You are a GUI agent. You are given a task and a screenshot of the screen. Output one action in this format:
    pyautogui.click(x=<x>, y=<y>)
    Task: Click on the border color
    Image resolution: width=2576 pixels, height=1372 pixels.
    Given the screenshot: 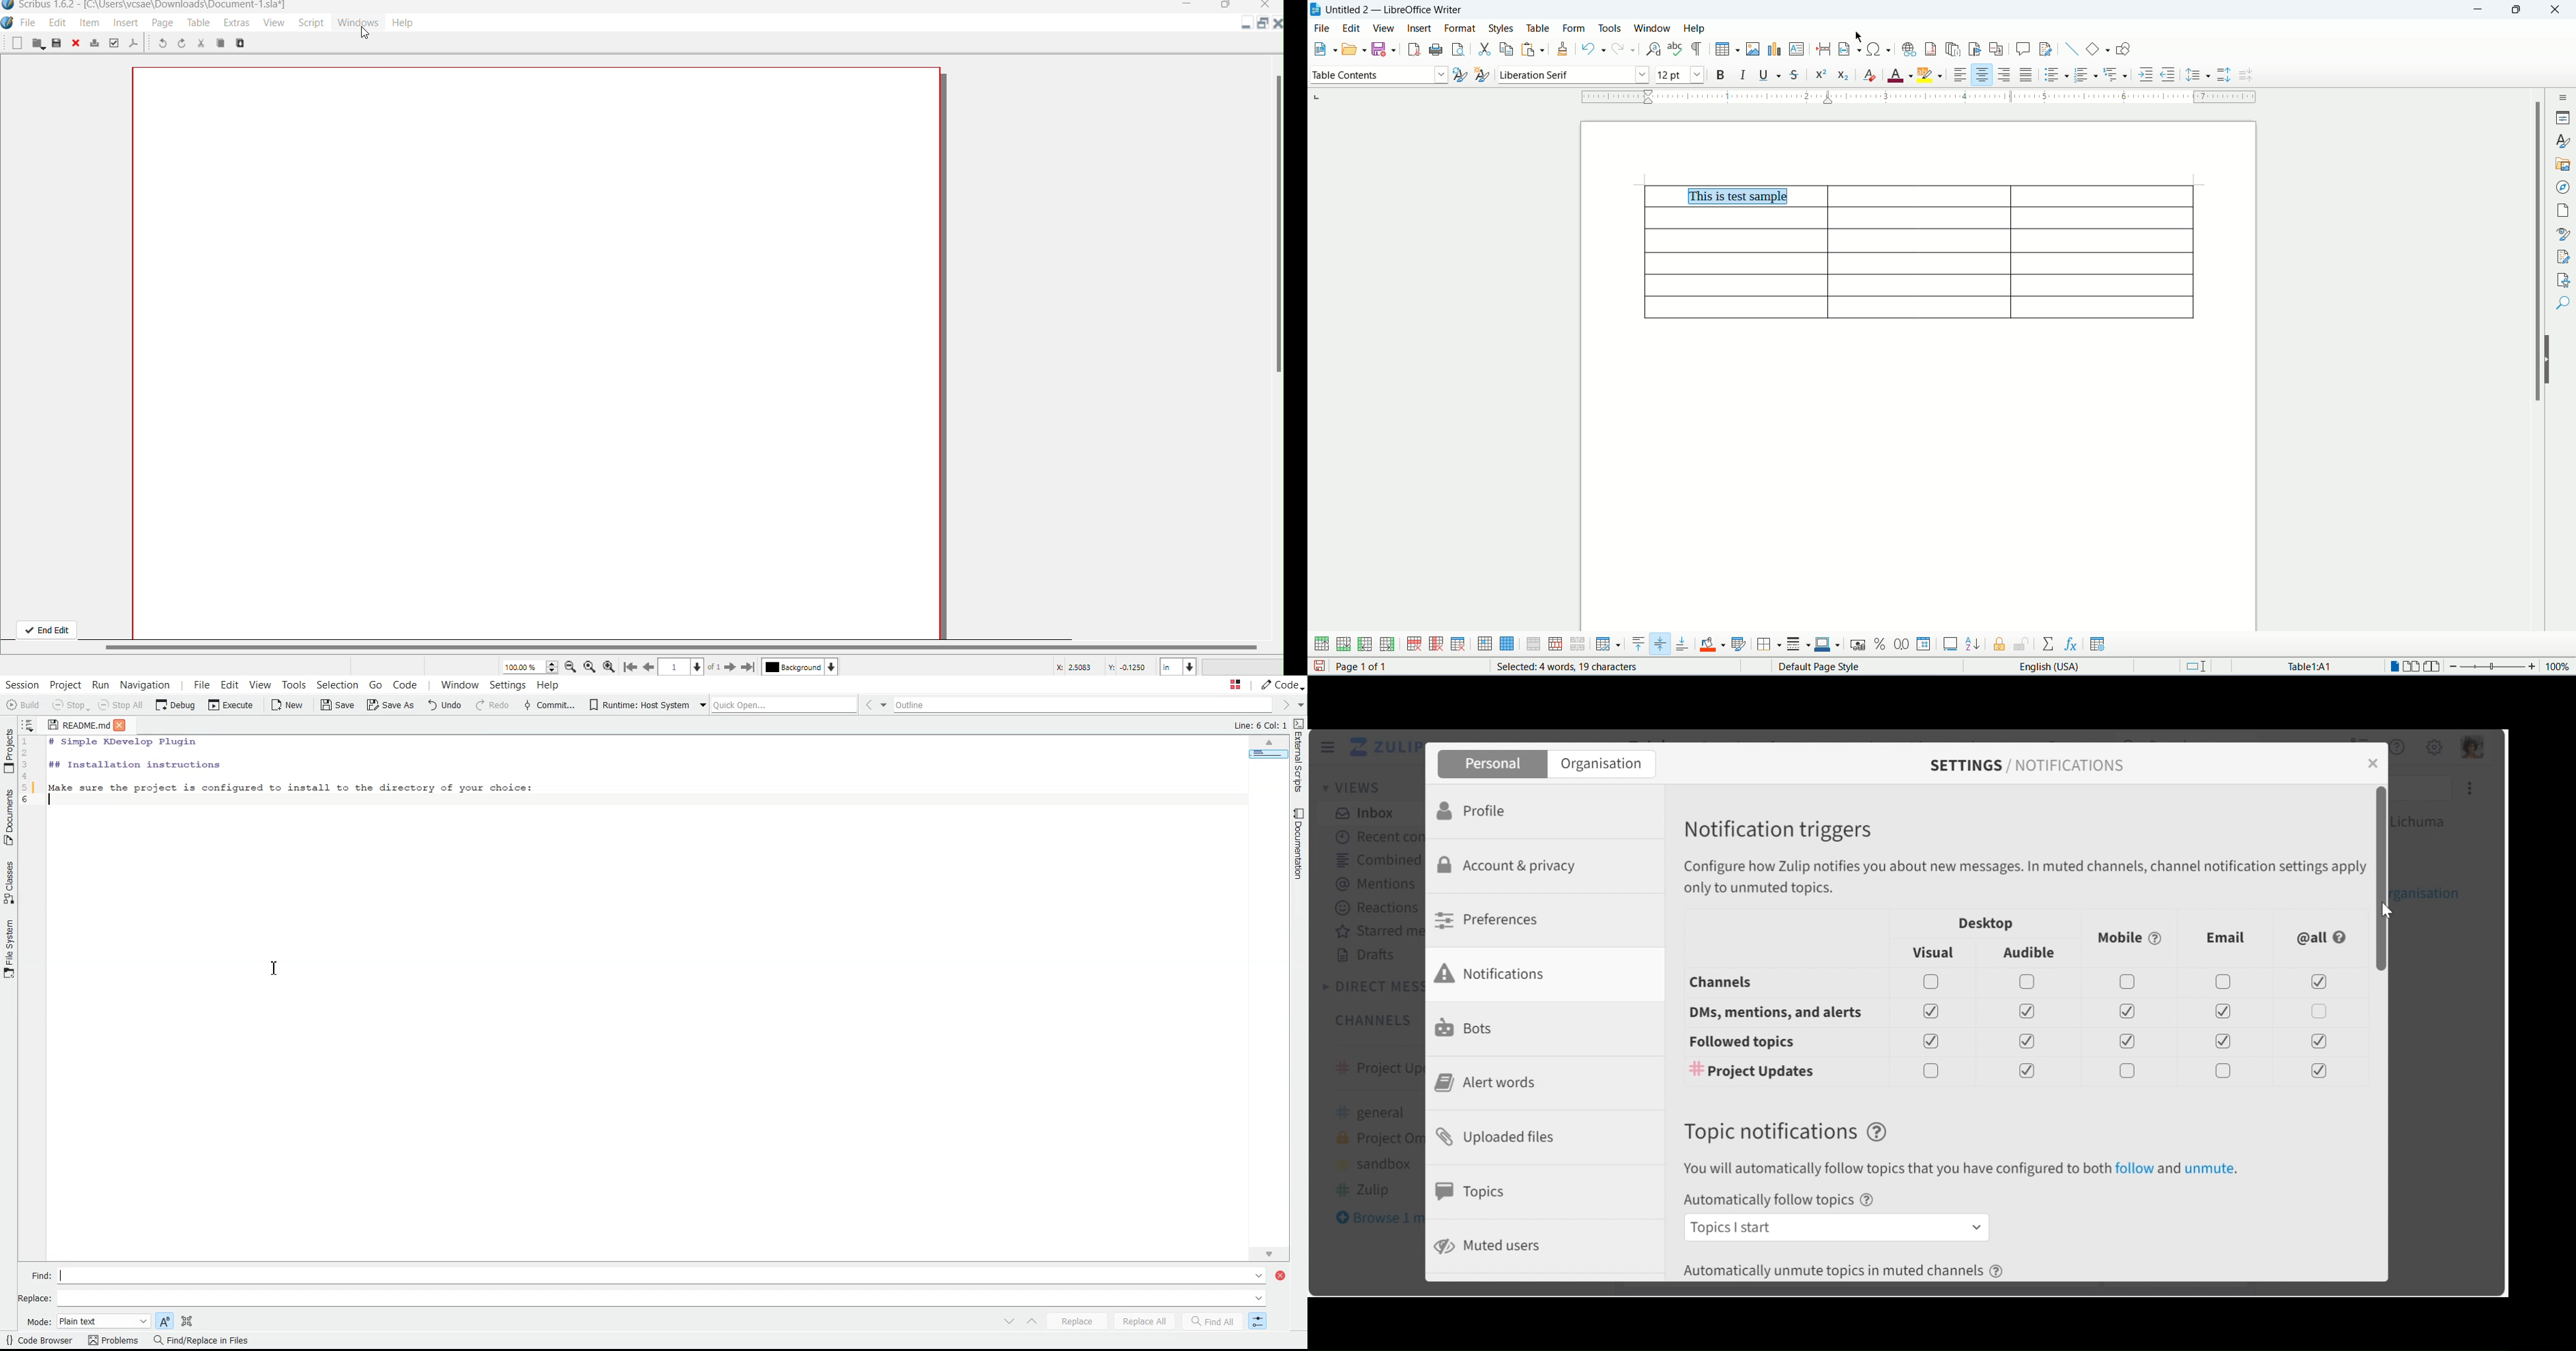 What is the action you would take?
    pyautogui.click(x=1828, y=646)
    